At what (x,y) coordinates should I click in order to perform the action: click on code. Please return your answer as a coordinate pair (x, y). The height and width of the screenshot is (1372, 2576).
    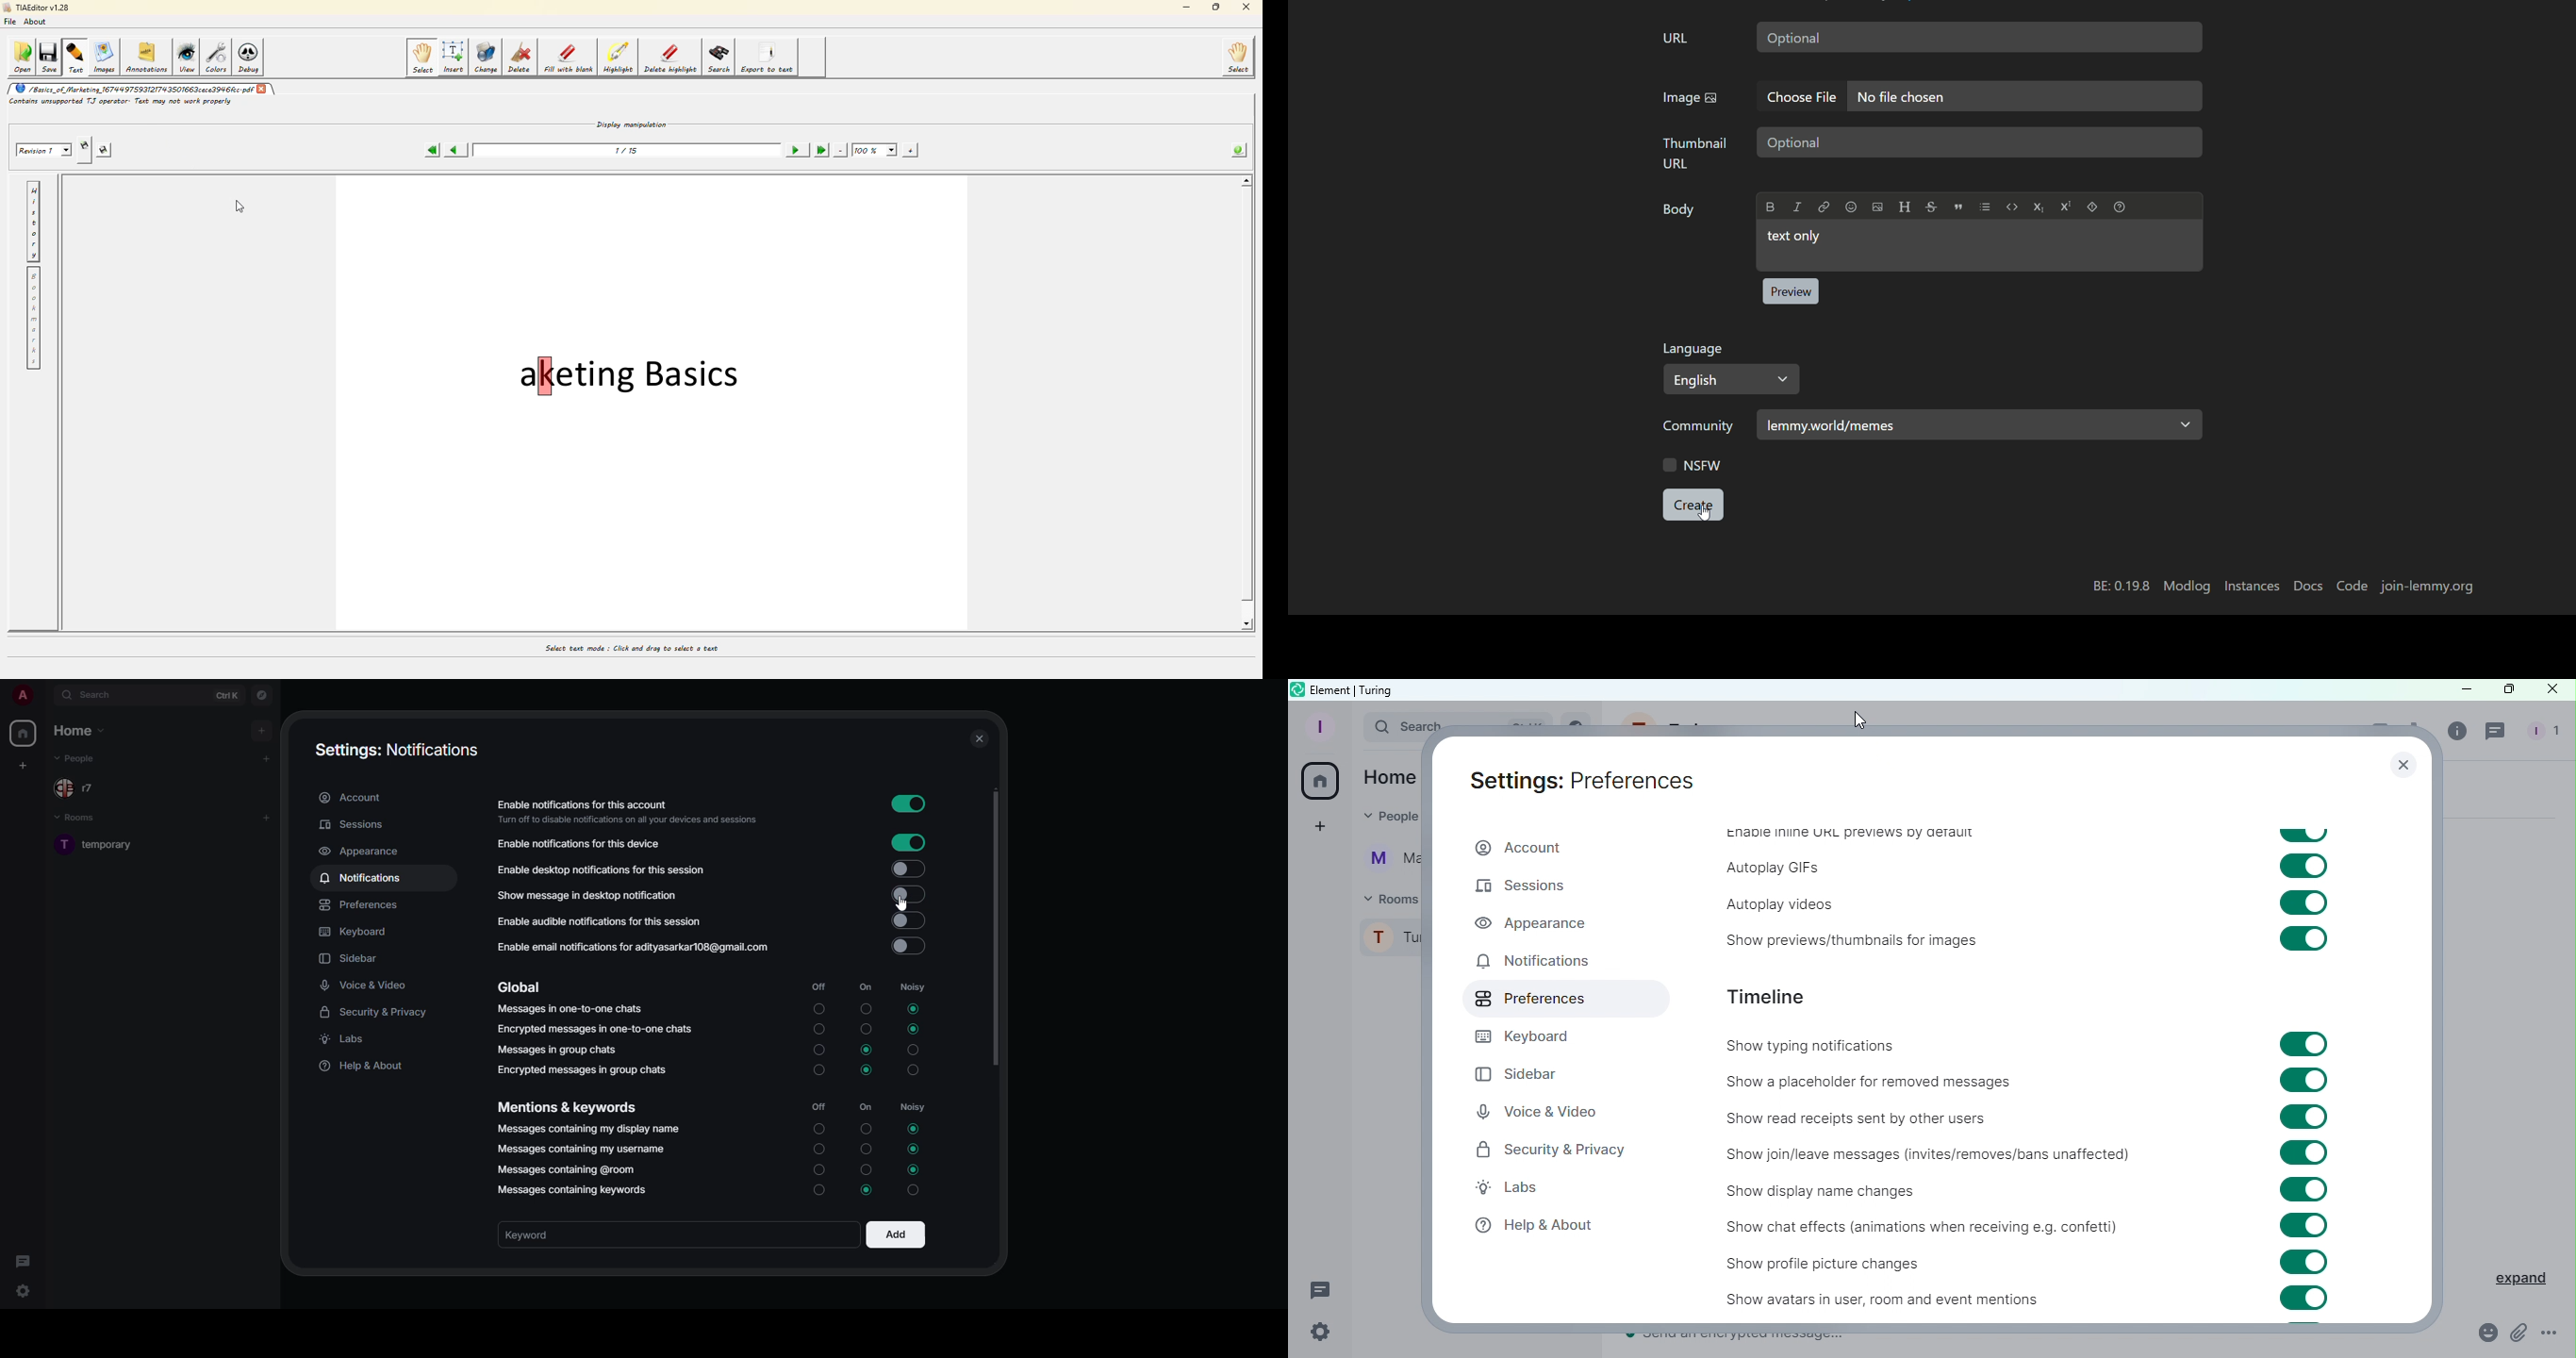
    Looking at the image, I should click on (2354, 588).